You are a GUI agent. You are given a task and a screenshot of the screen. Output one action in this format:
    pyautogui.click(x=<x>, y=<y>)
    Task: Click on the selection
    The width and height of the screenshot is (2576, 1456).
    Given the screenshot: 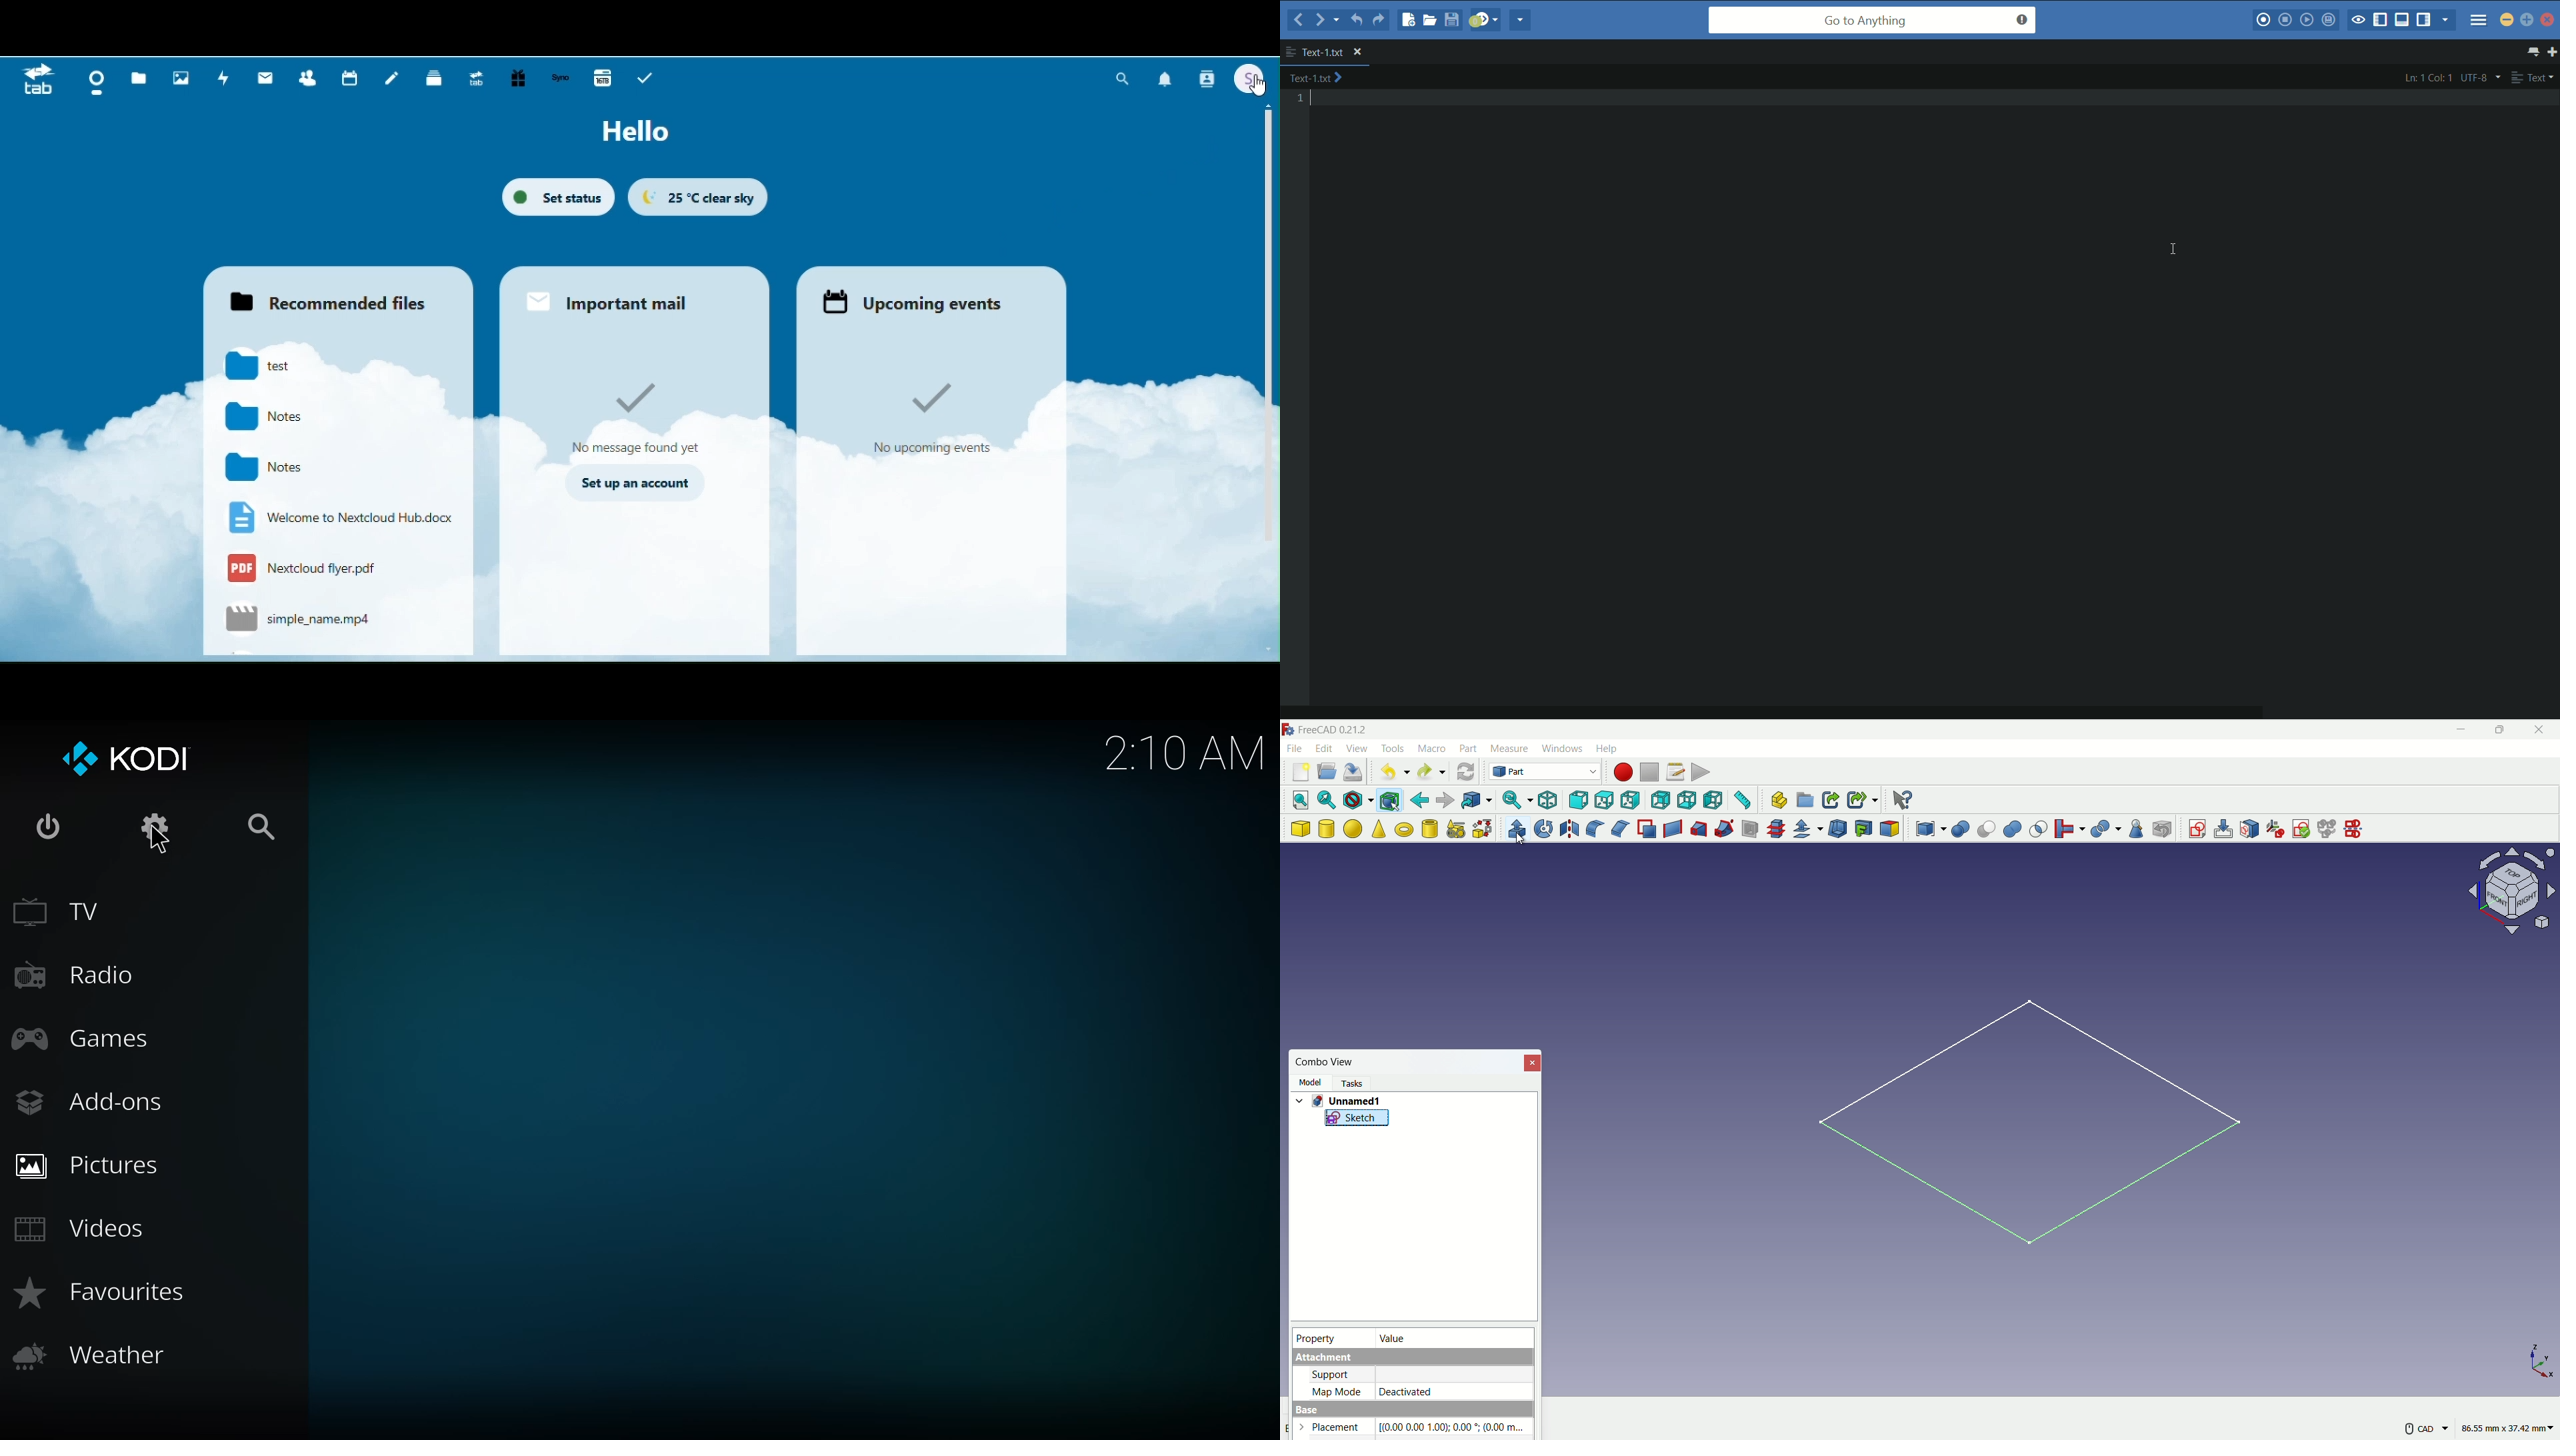 What is the action you would take?
    pyautogui.click(x=2039, y=829)
    